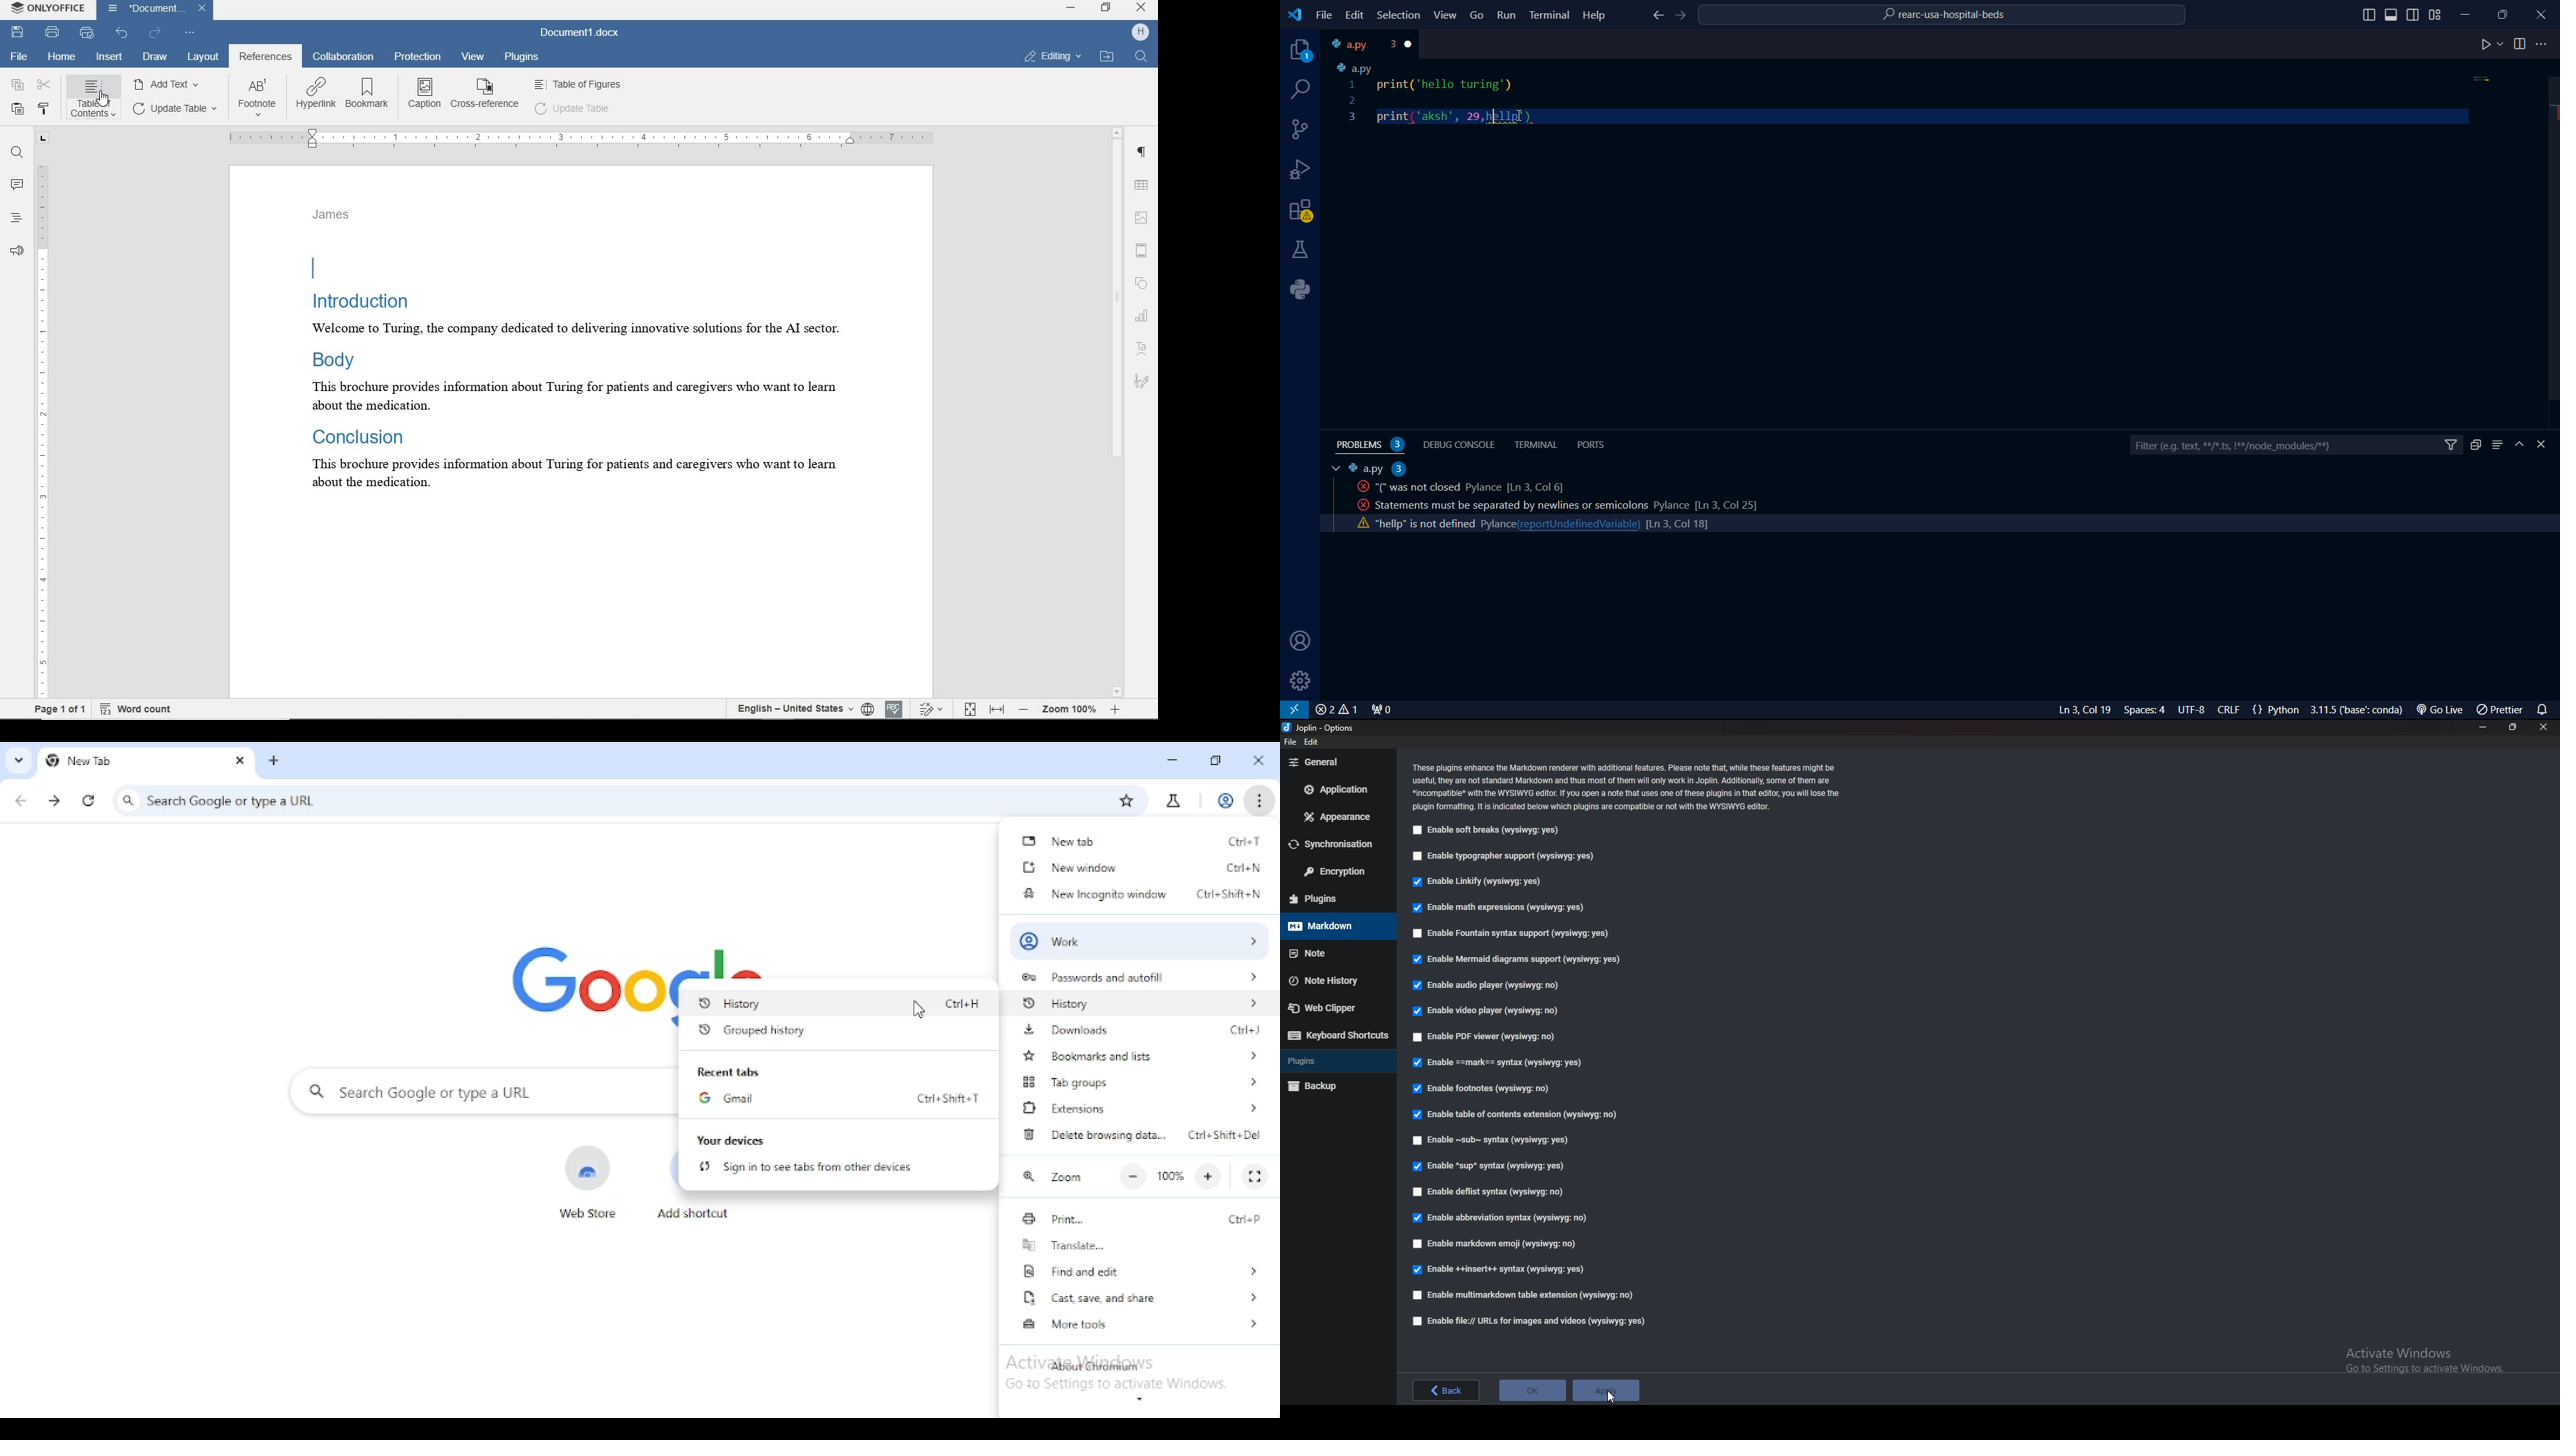 Image resolution: width=2576 pixels, height=1456 pixels. Describe the element at coordinates (125, 760) in the screenshot. I see `new tab` at that location.